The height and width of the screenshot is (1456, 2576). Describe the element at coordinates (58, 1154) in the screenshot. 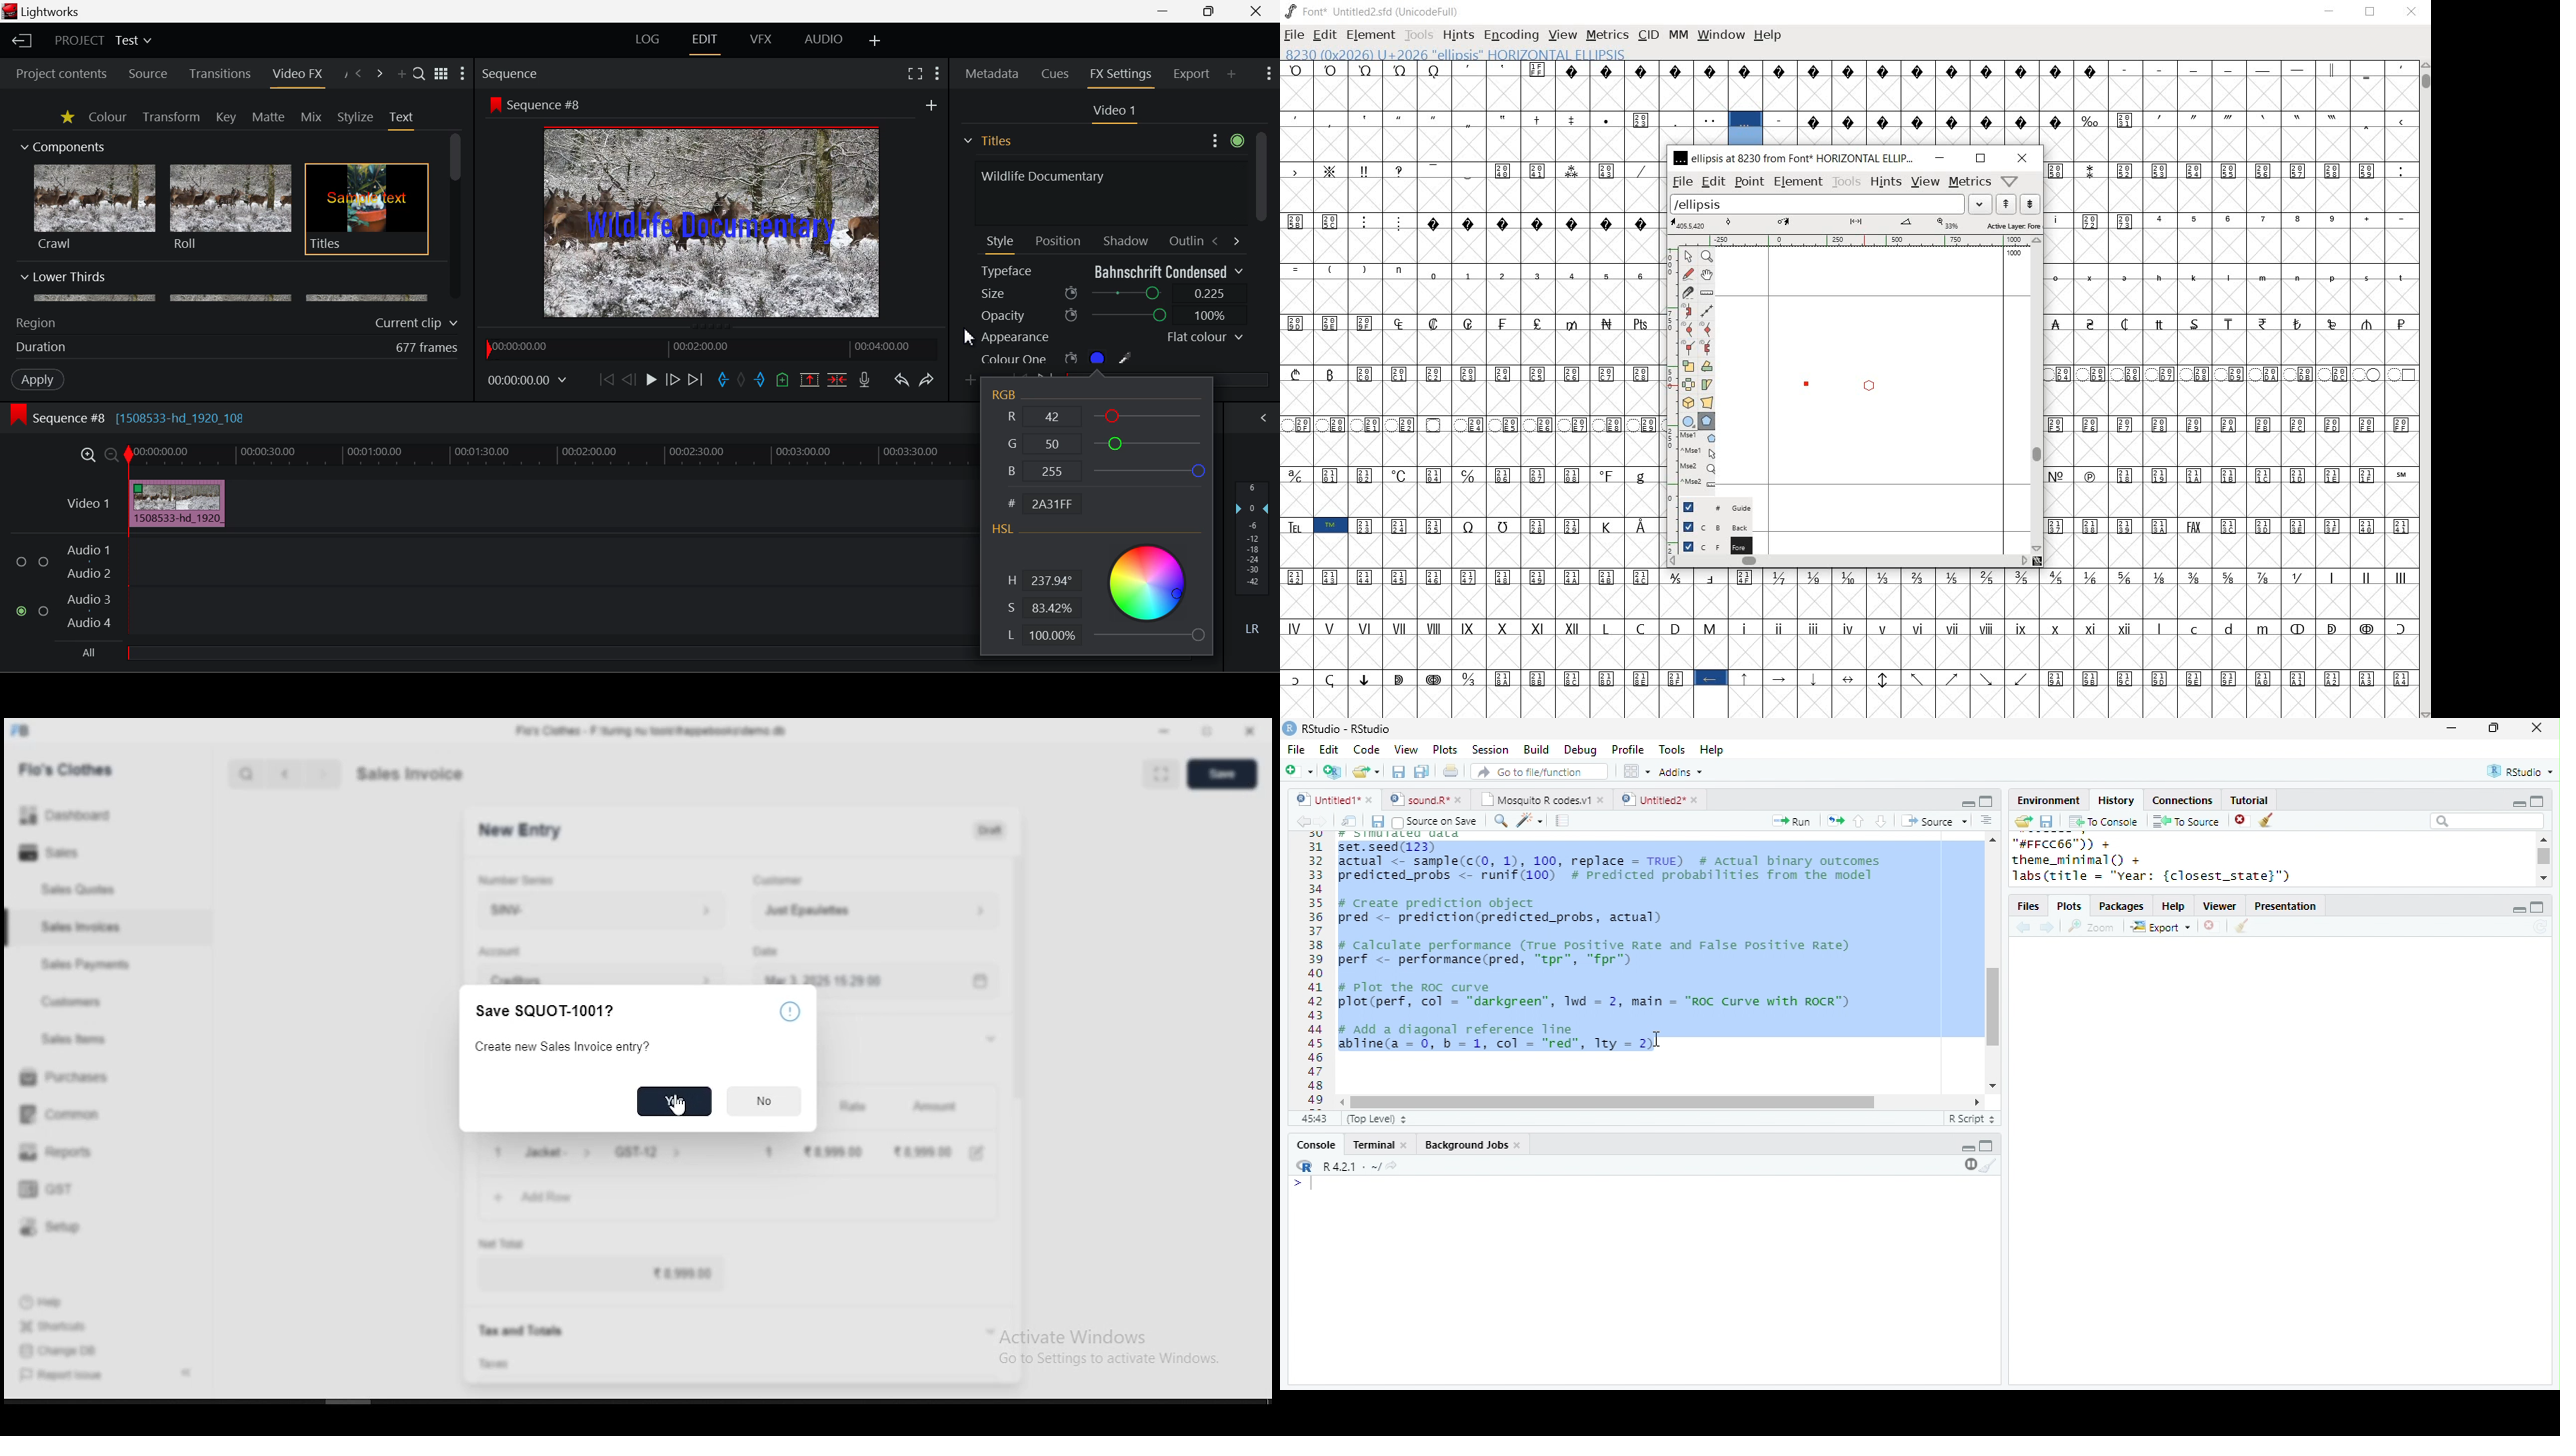

I see `reports` at that location.